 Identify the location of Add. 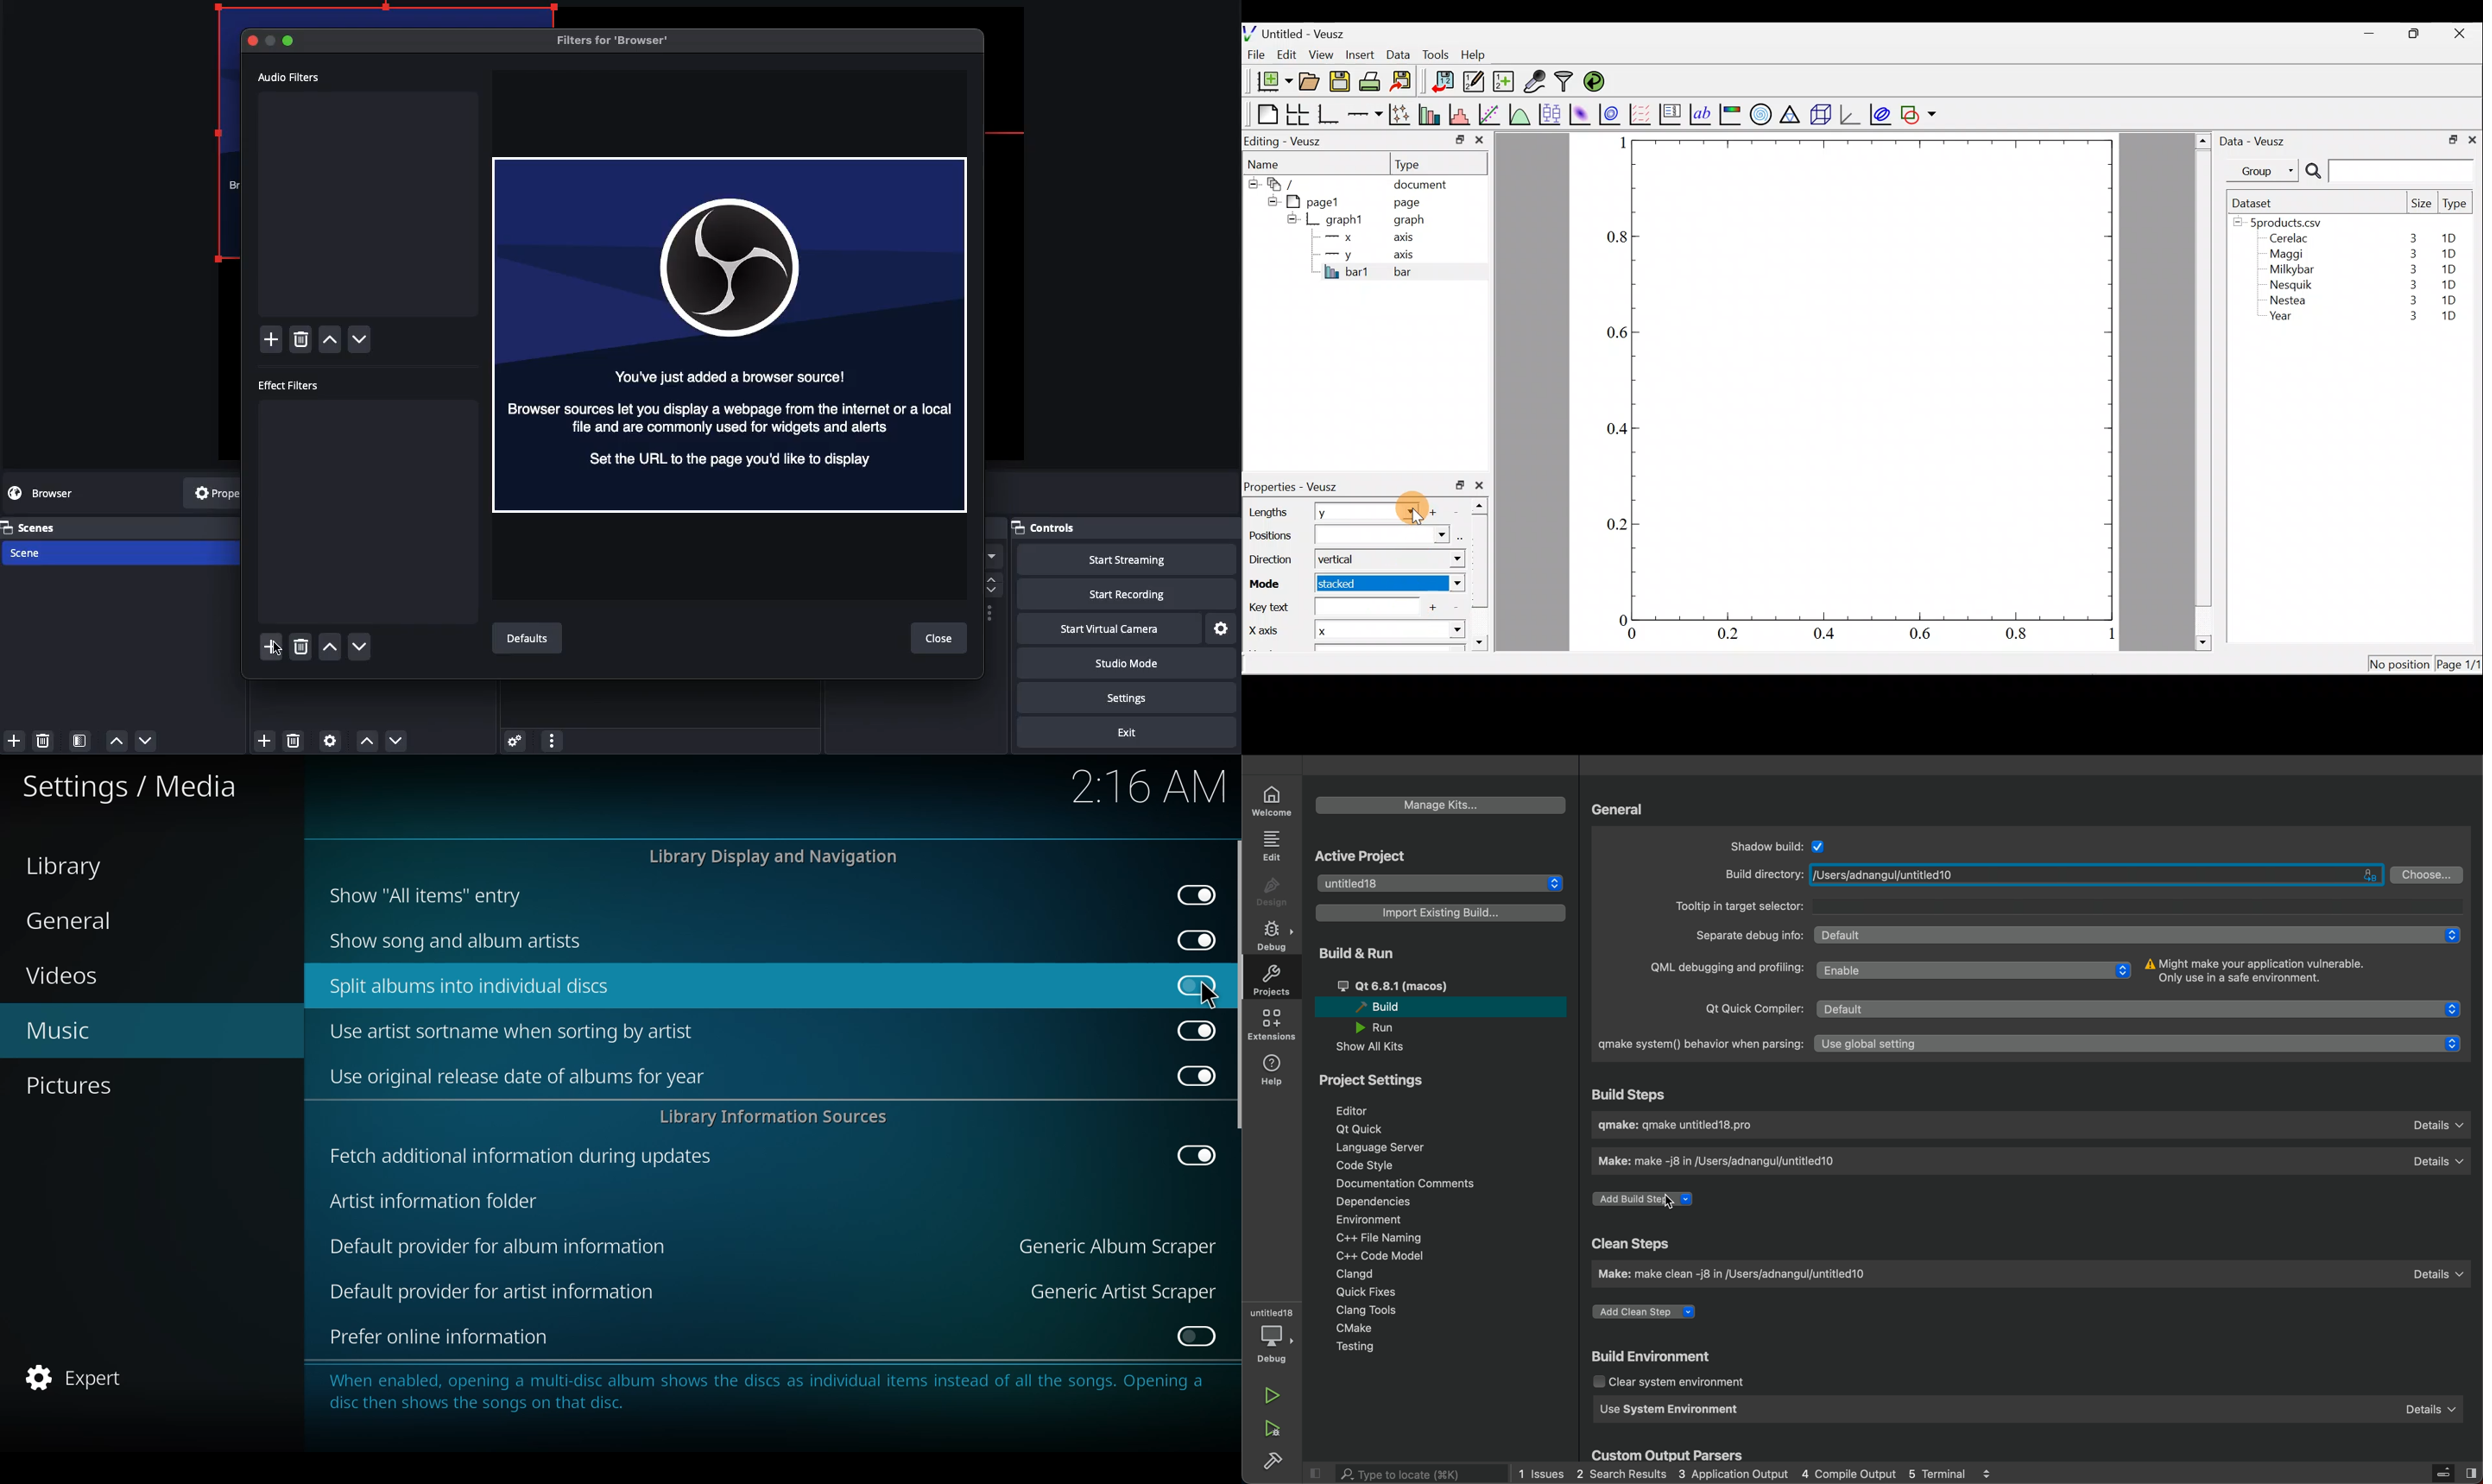
(274, 339).